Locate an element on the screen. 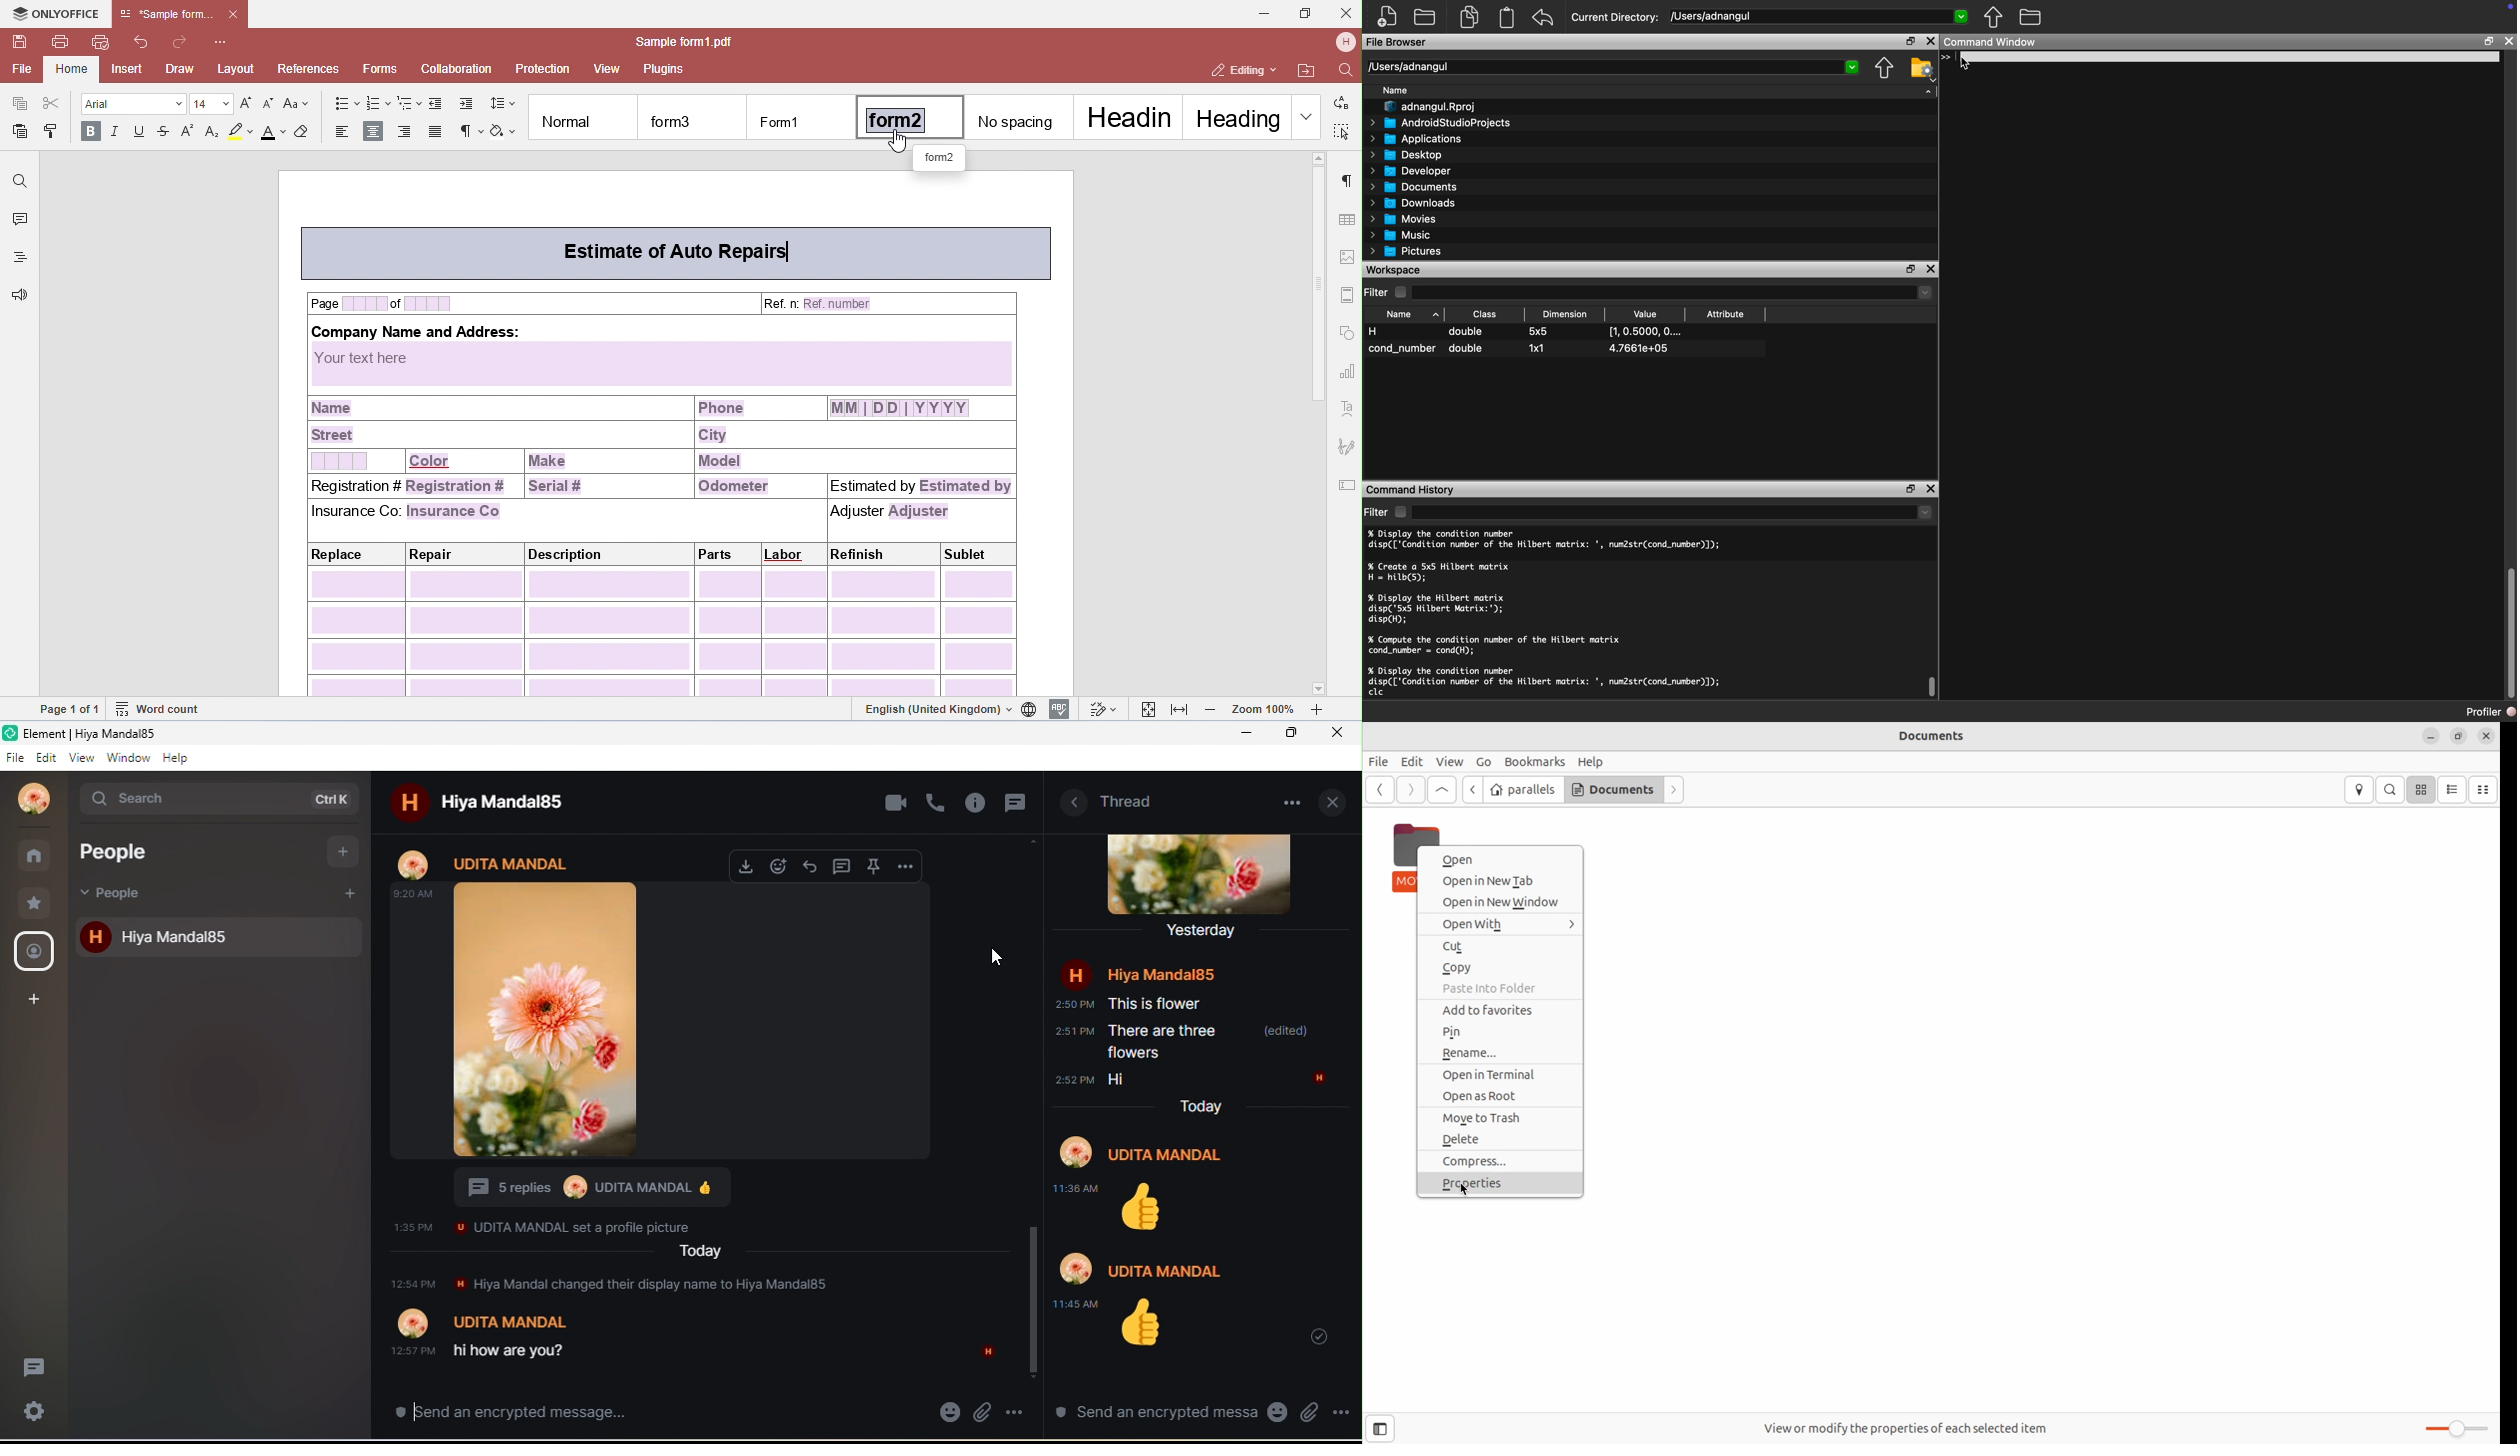 The image size is (2520, 1456). Open in Terminal is located at coordinates (1497, 1074).